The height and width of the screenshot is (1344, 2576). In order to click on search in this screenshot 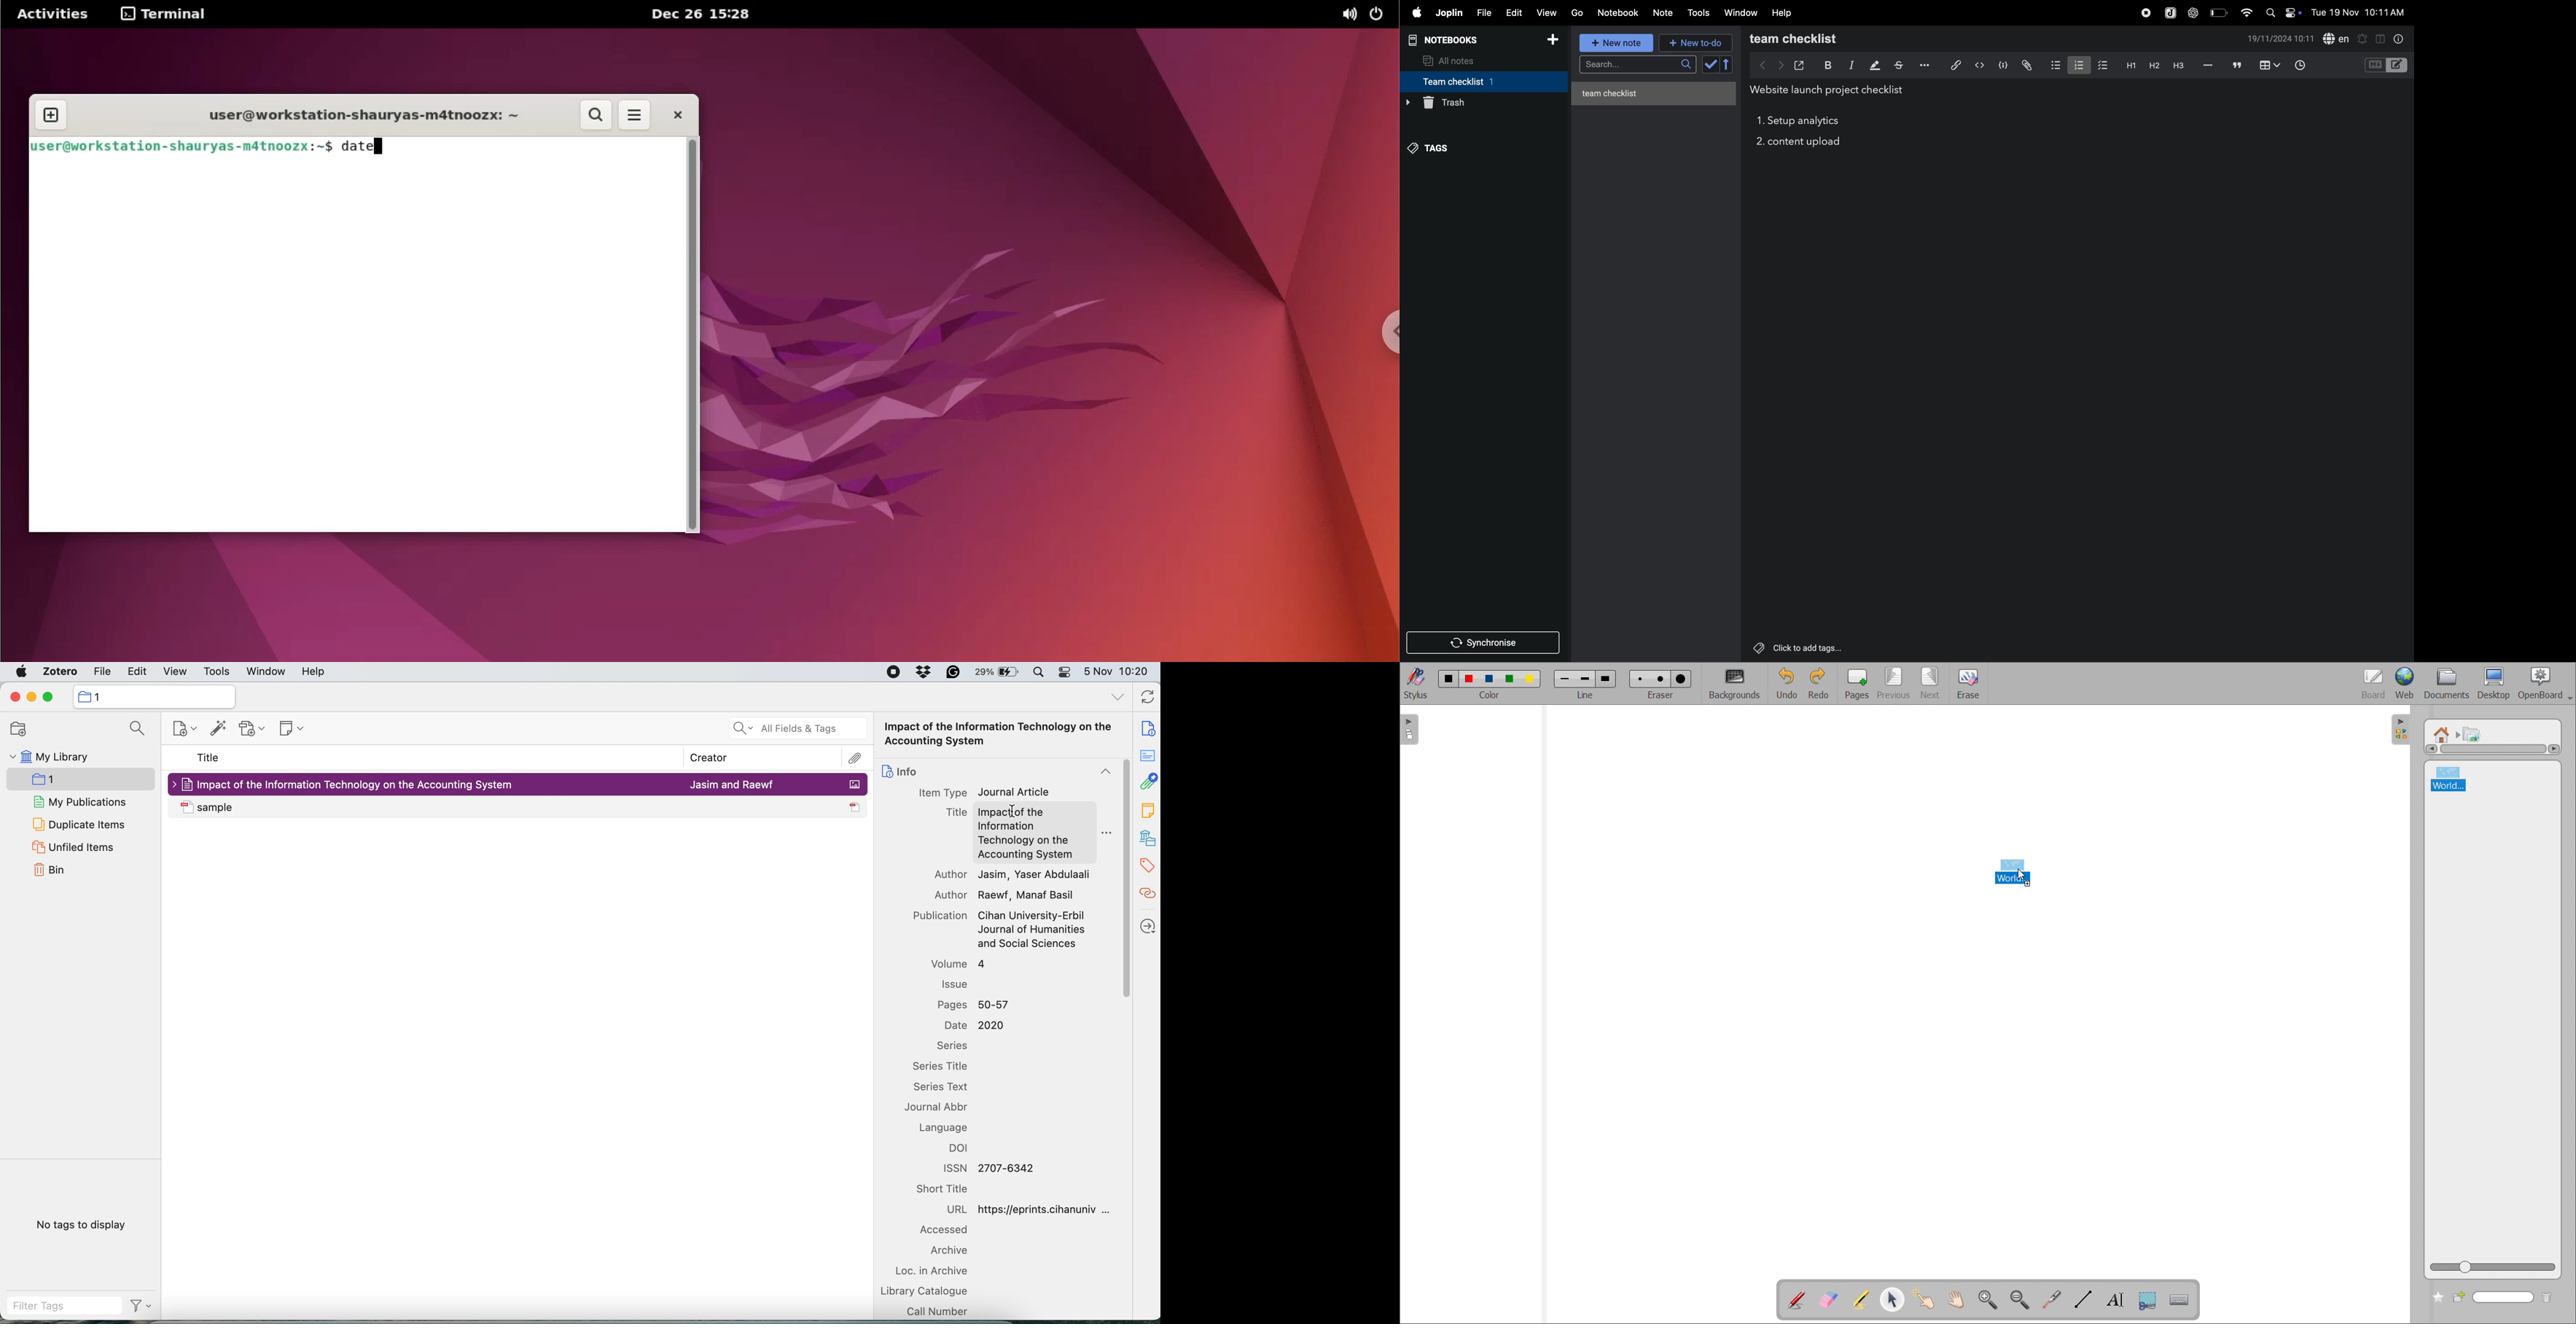, I will do `click(2270, 12)`.